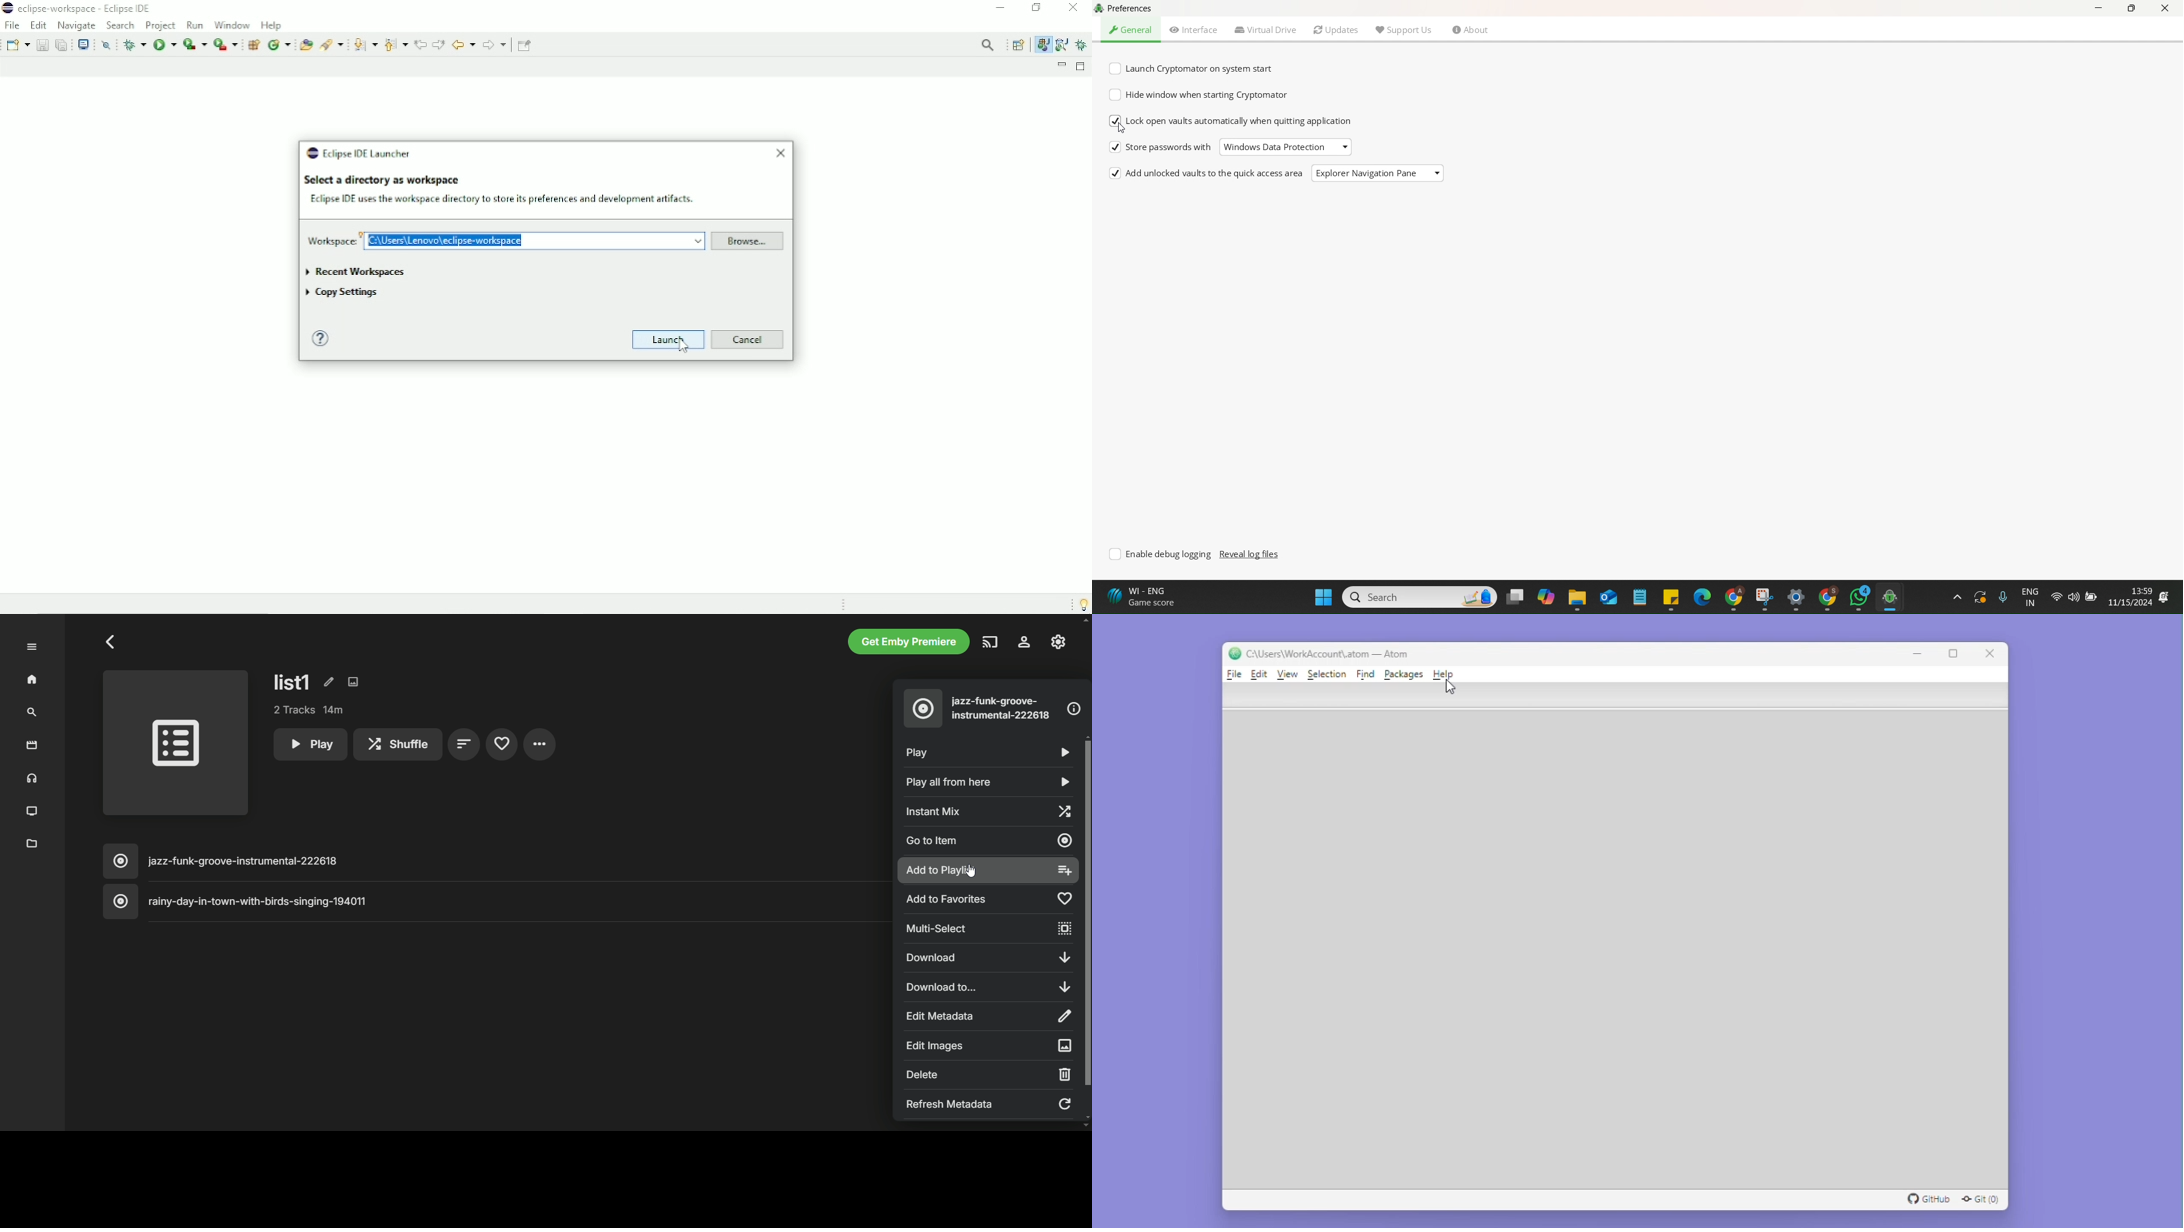 Image resolution: width=2184 pixels, height=1232 pixels. I want to click on Quick Start Windows, so click(1323, 596).